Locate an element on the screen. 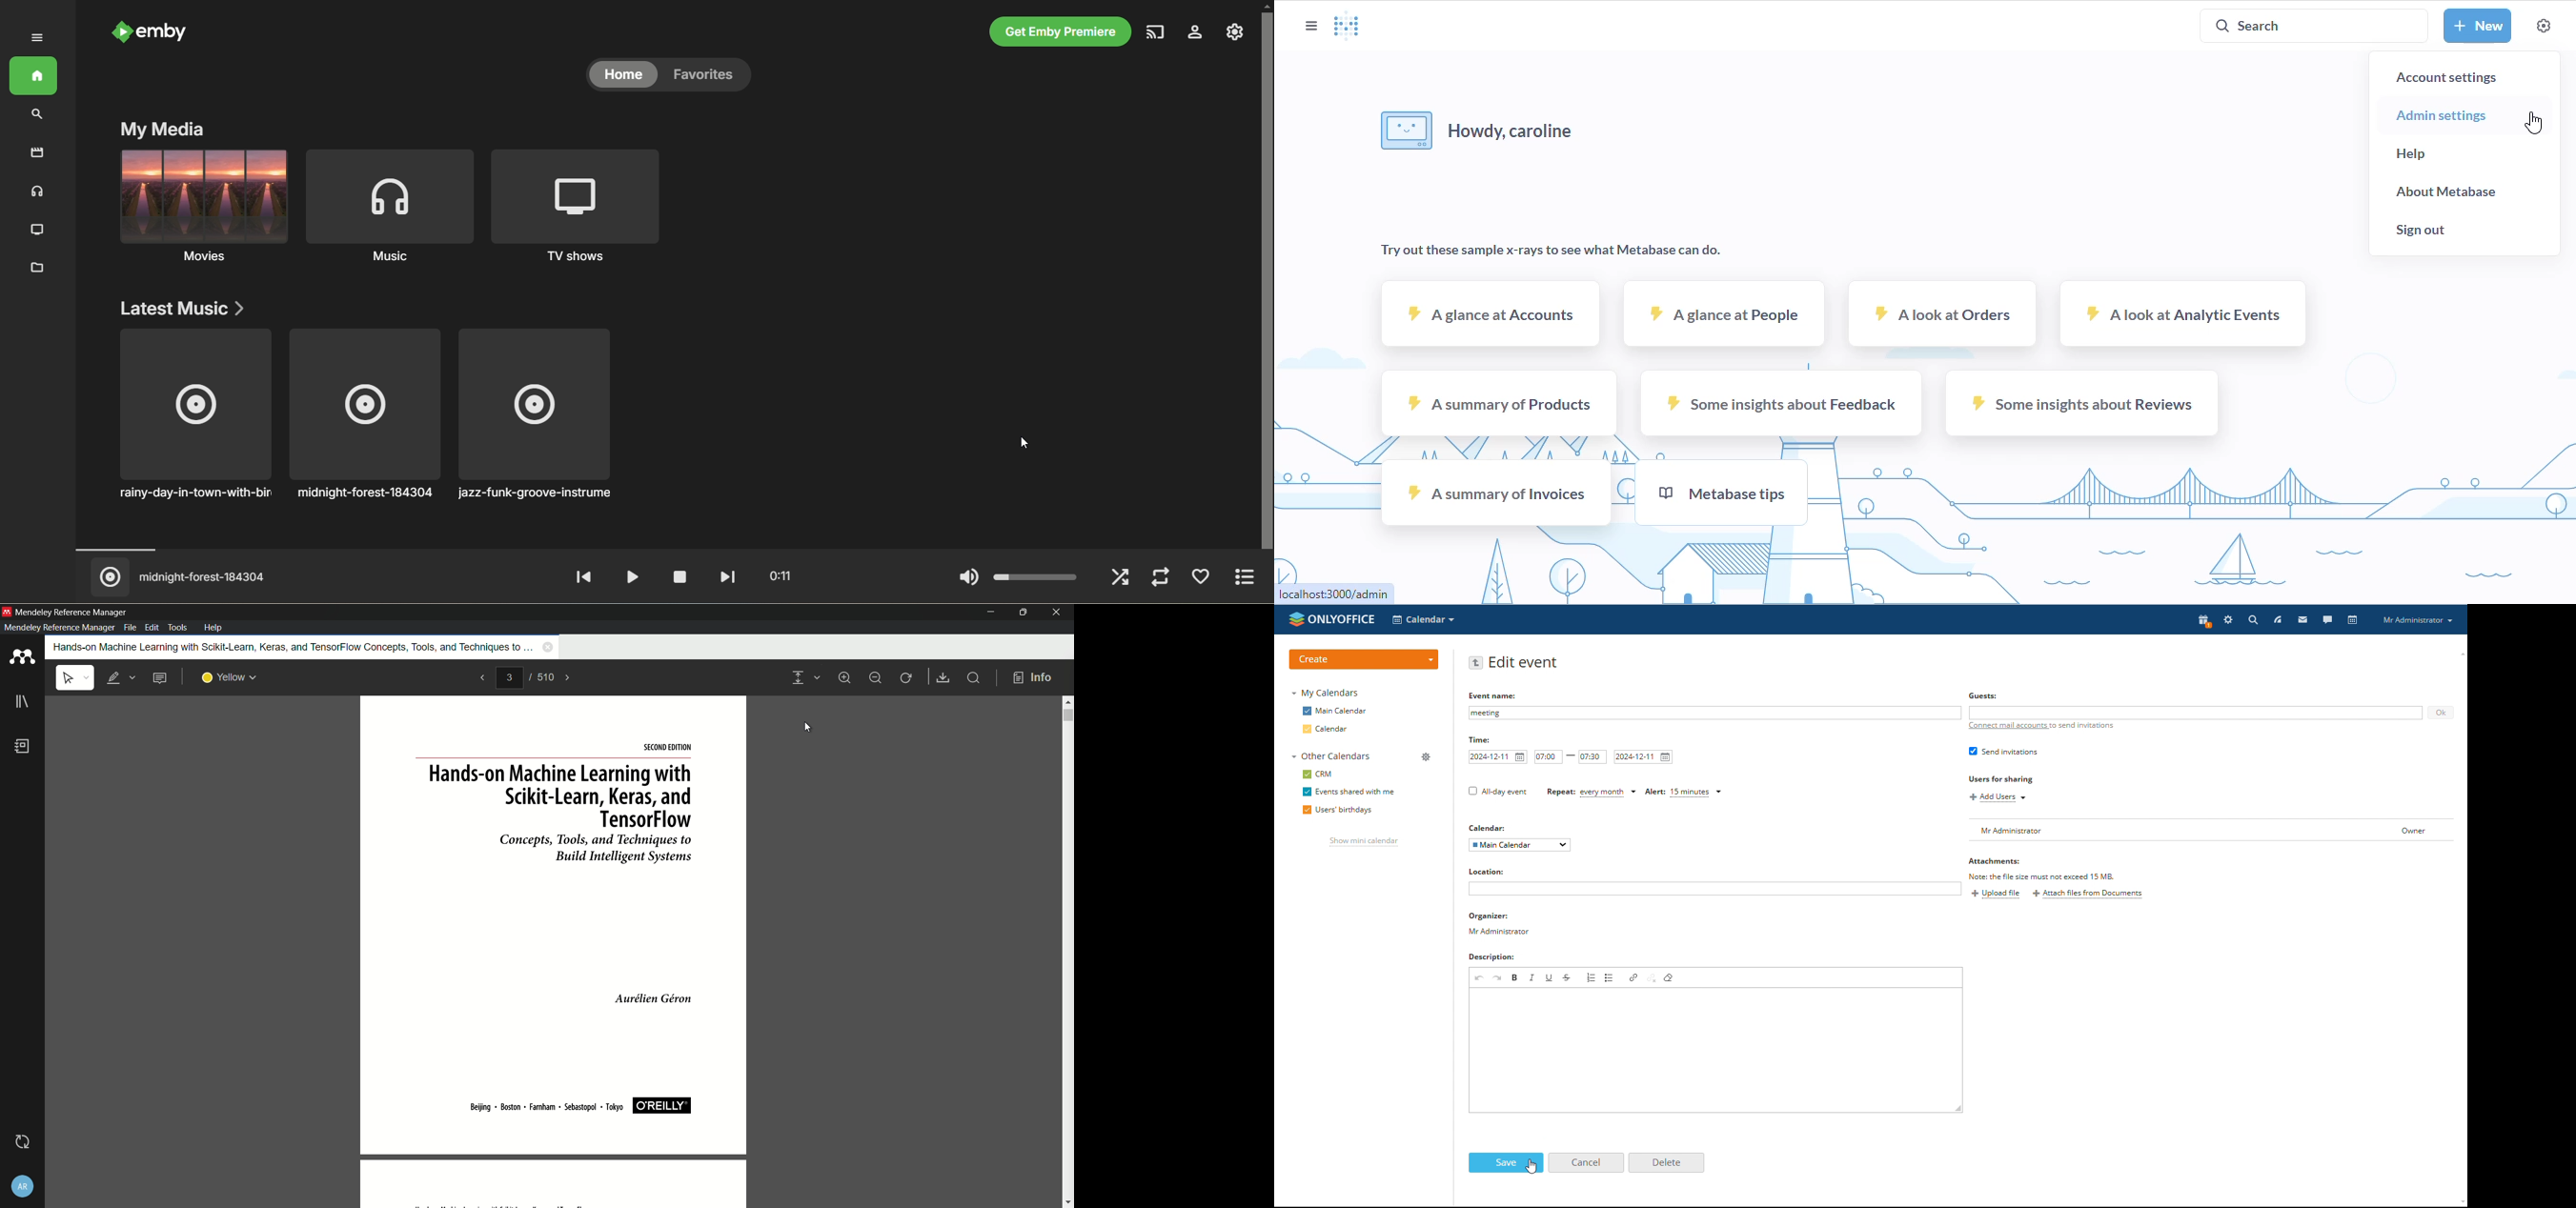 This screenshot has height=1232, width=2576. total pages is located at coordinates (546, 678).